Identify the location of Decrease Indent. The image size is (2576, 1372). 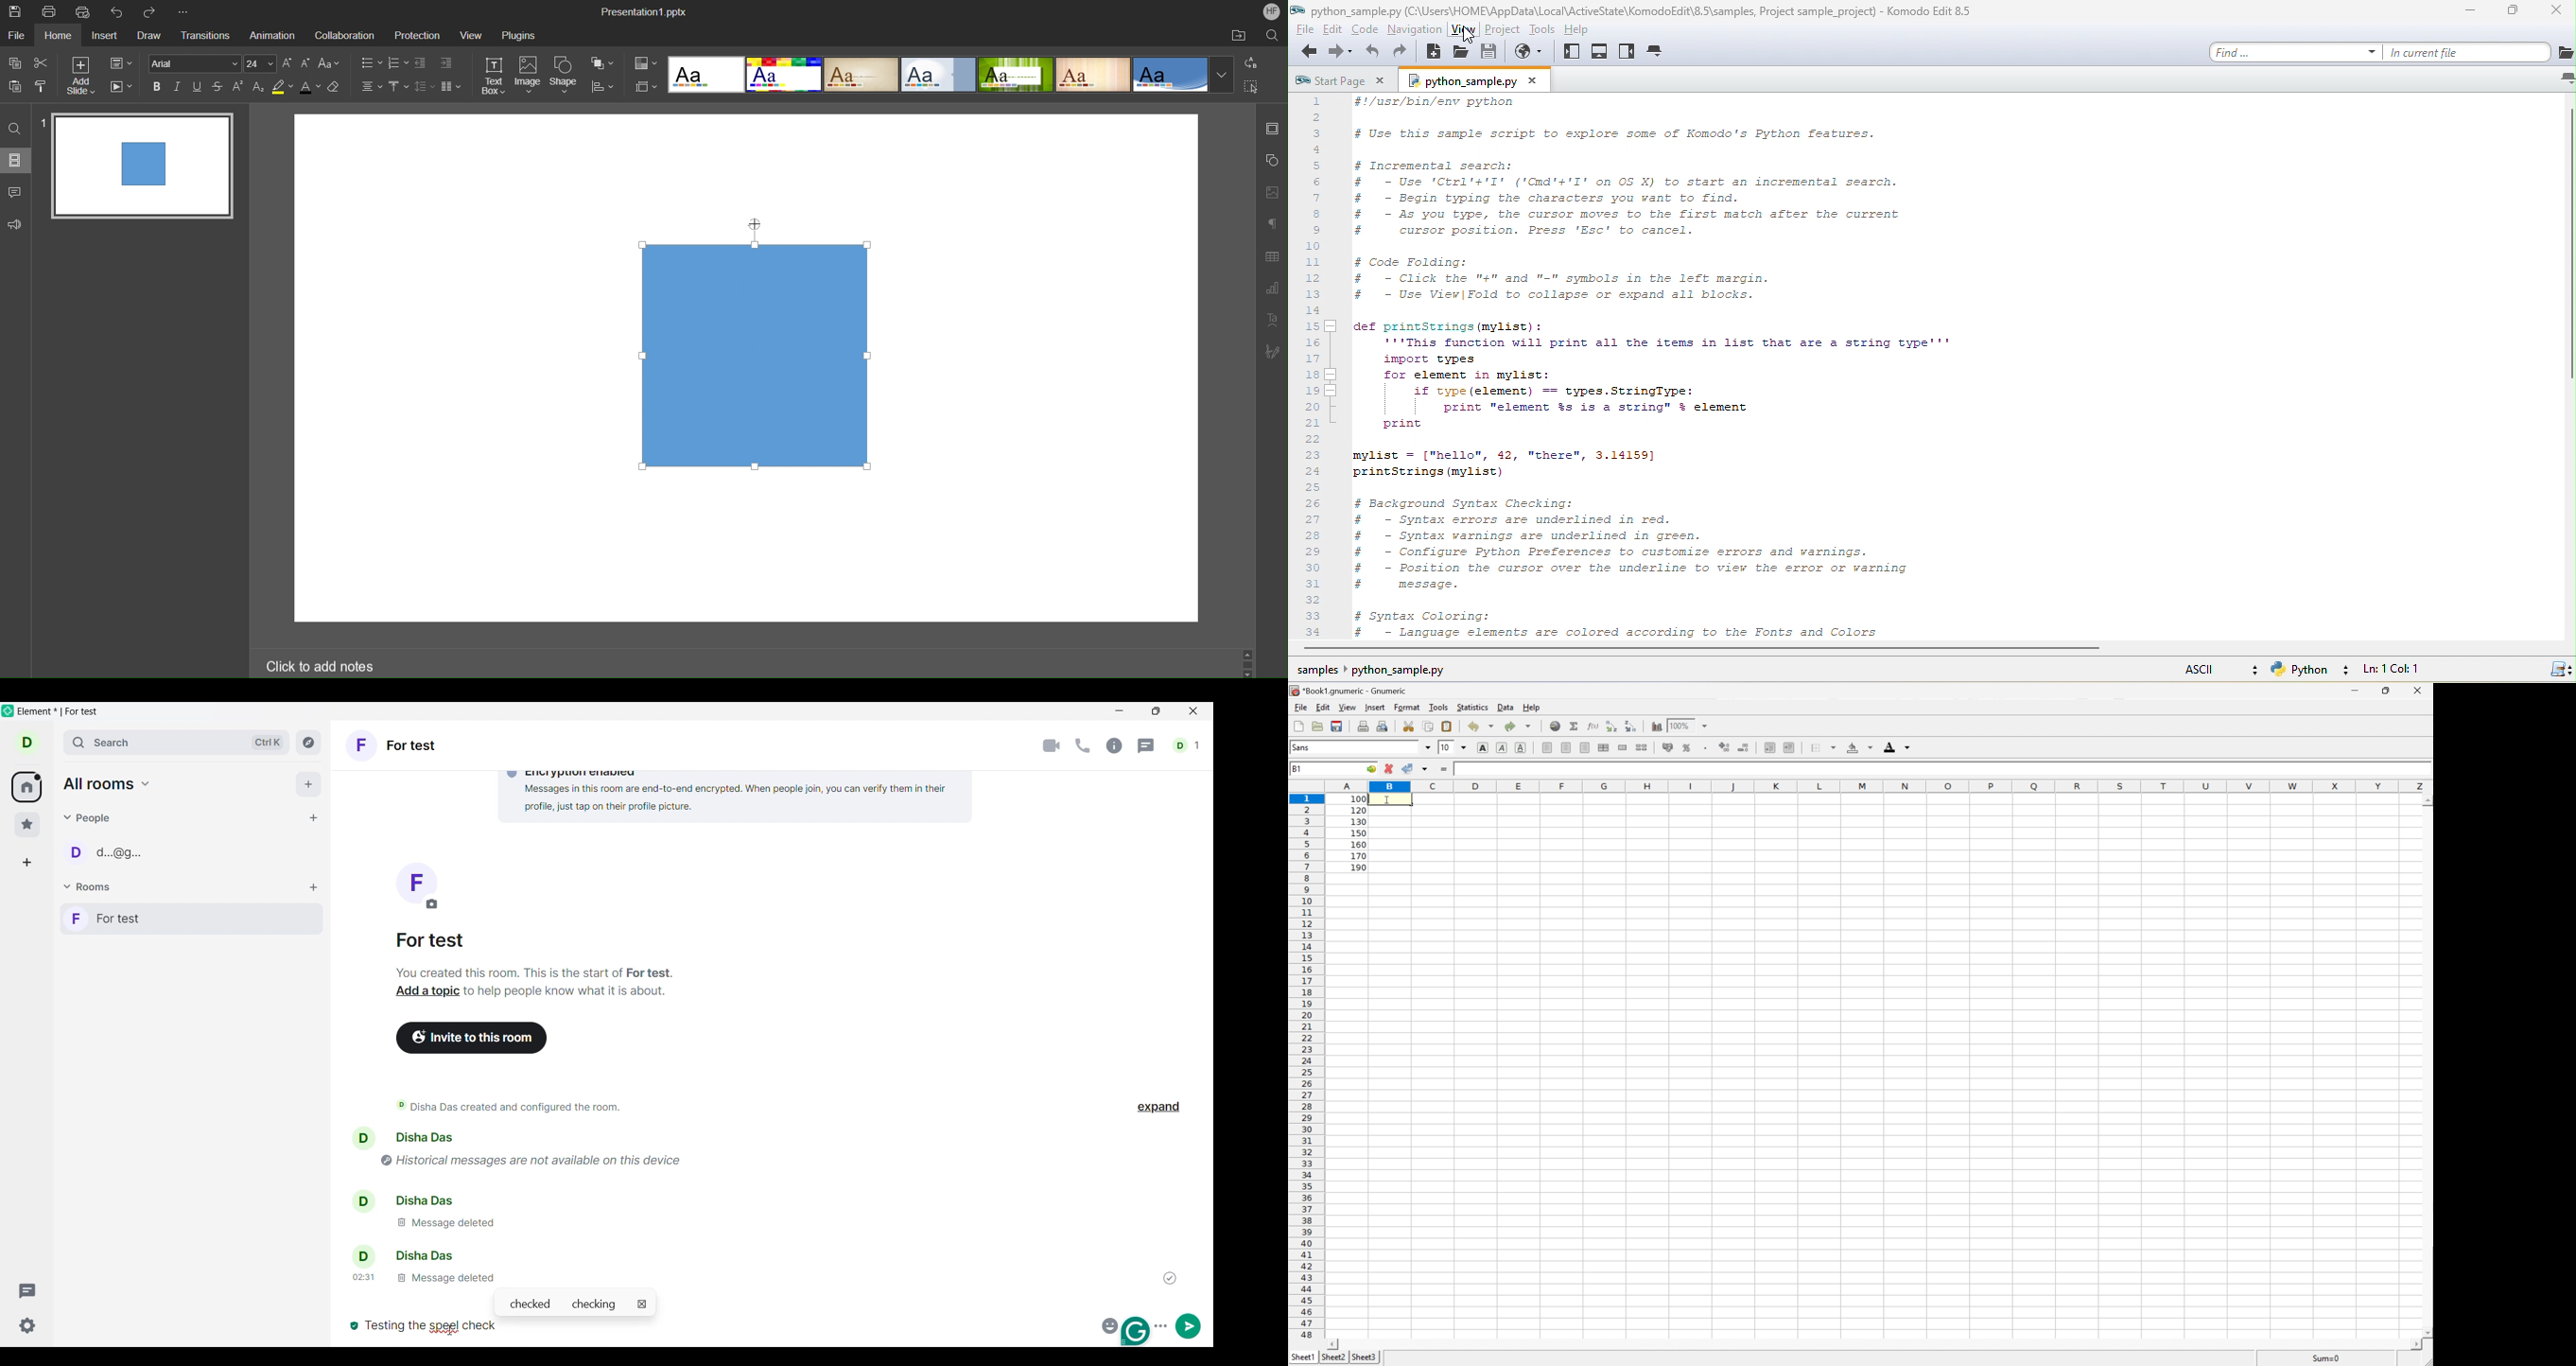
(421, 63).